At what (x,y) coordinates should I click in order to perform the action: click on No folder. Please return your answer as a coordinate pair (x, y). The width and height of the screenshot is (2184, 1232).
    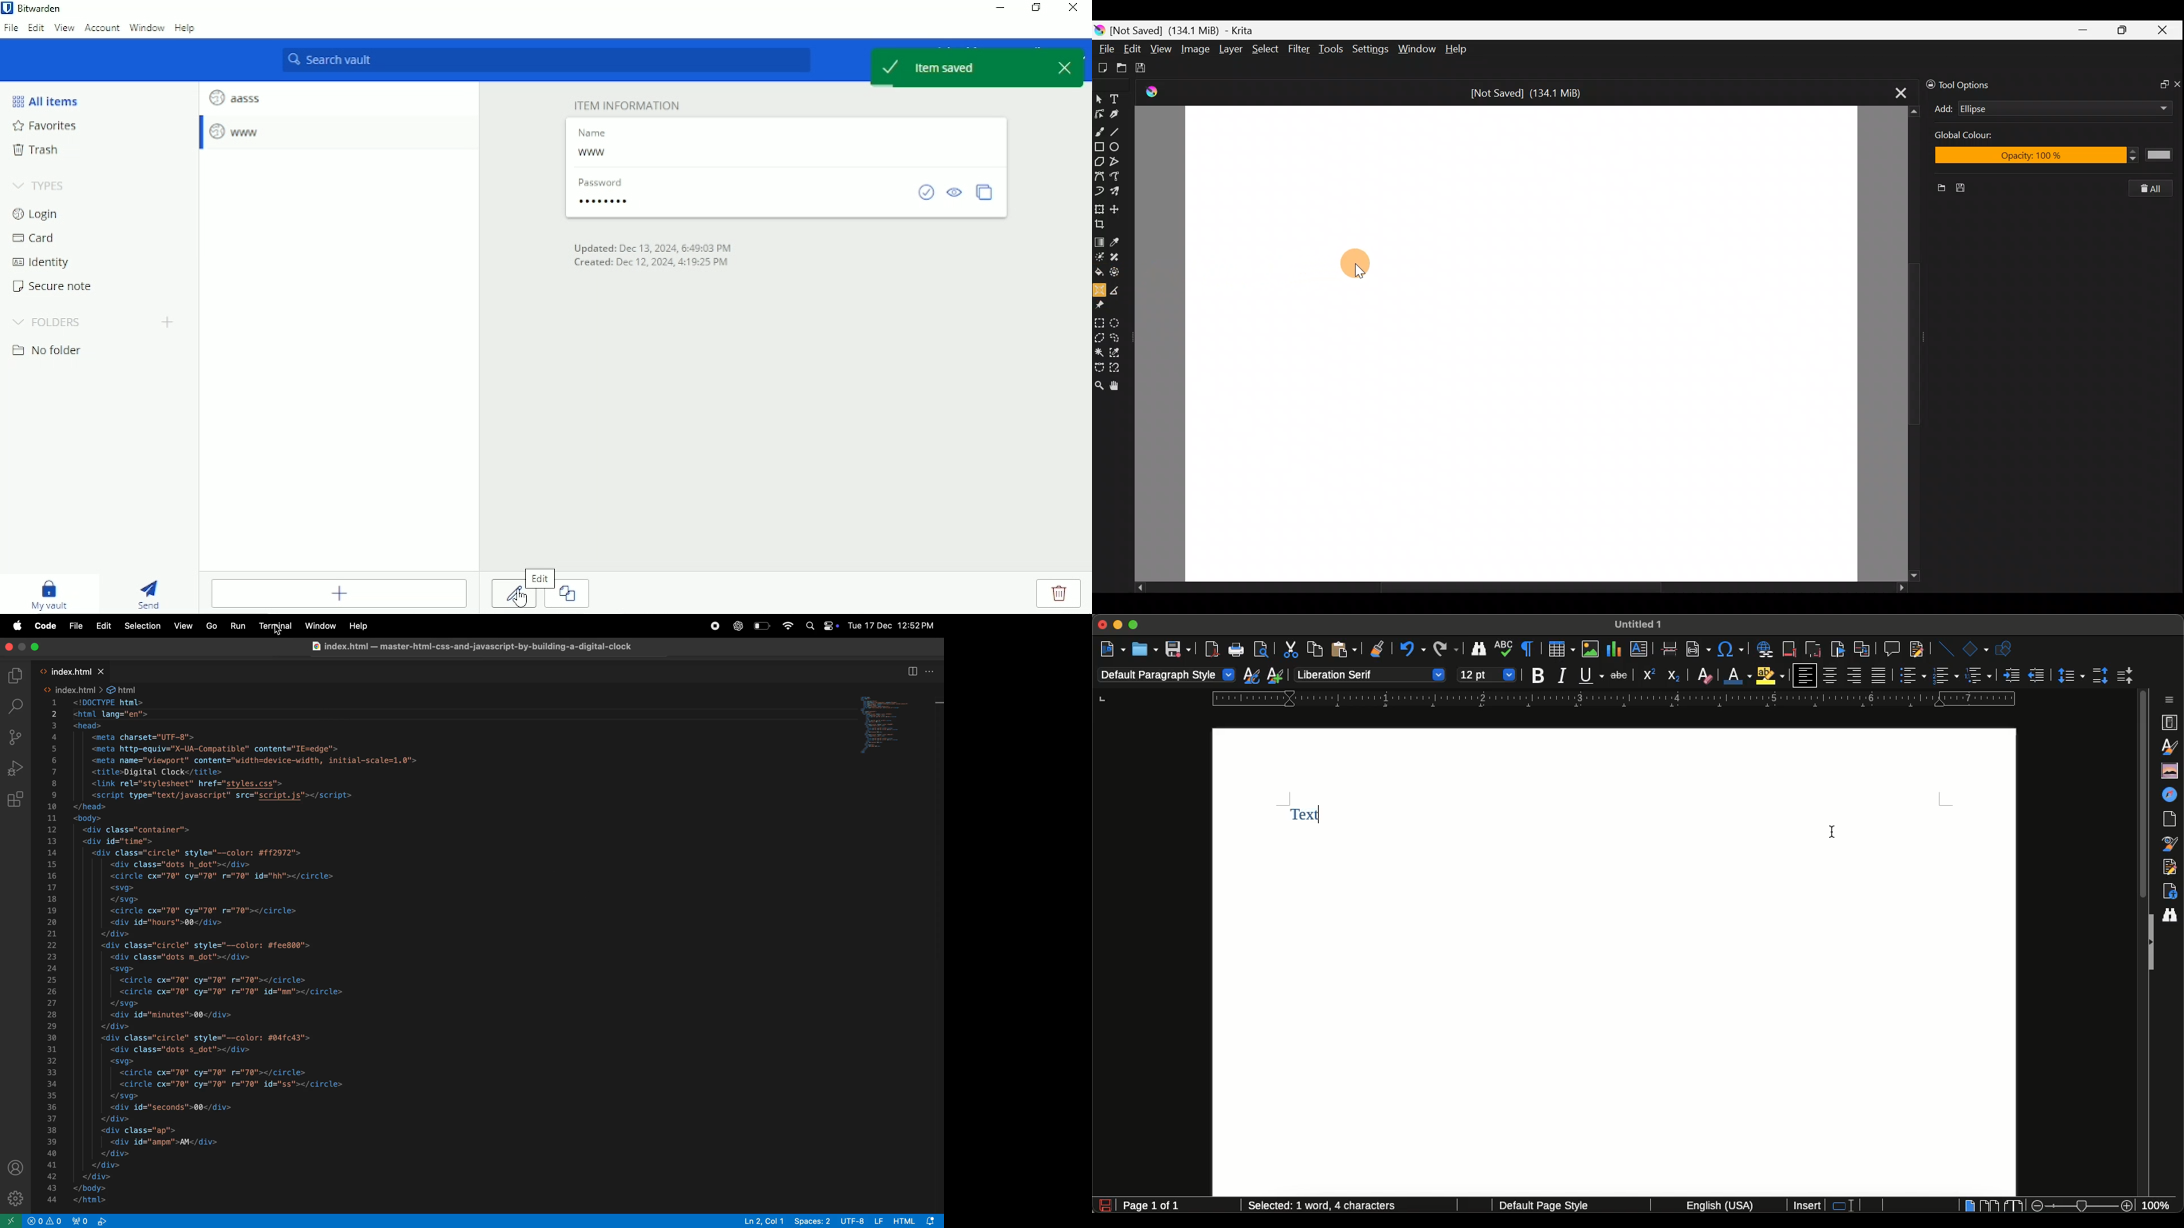
    Looking at the image, I should click on (47, 351).